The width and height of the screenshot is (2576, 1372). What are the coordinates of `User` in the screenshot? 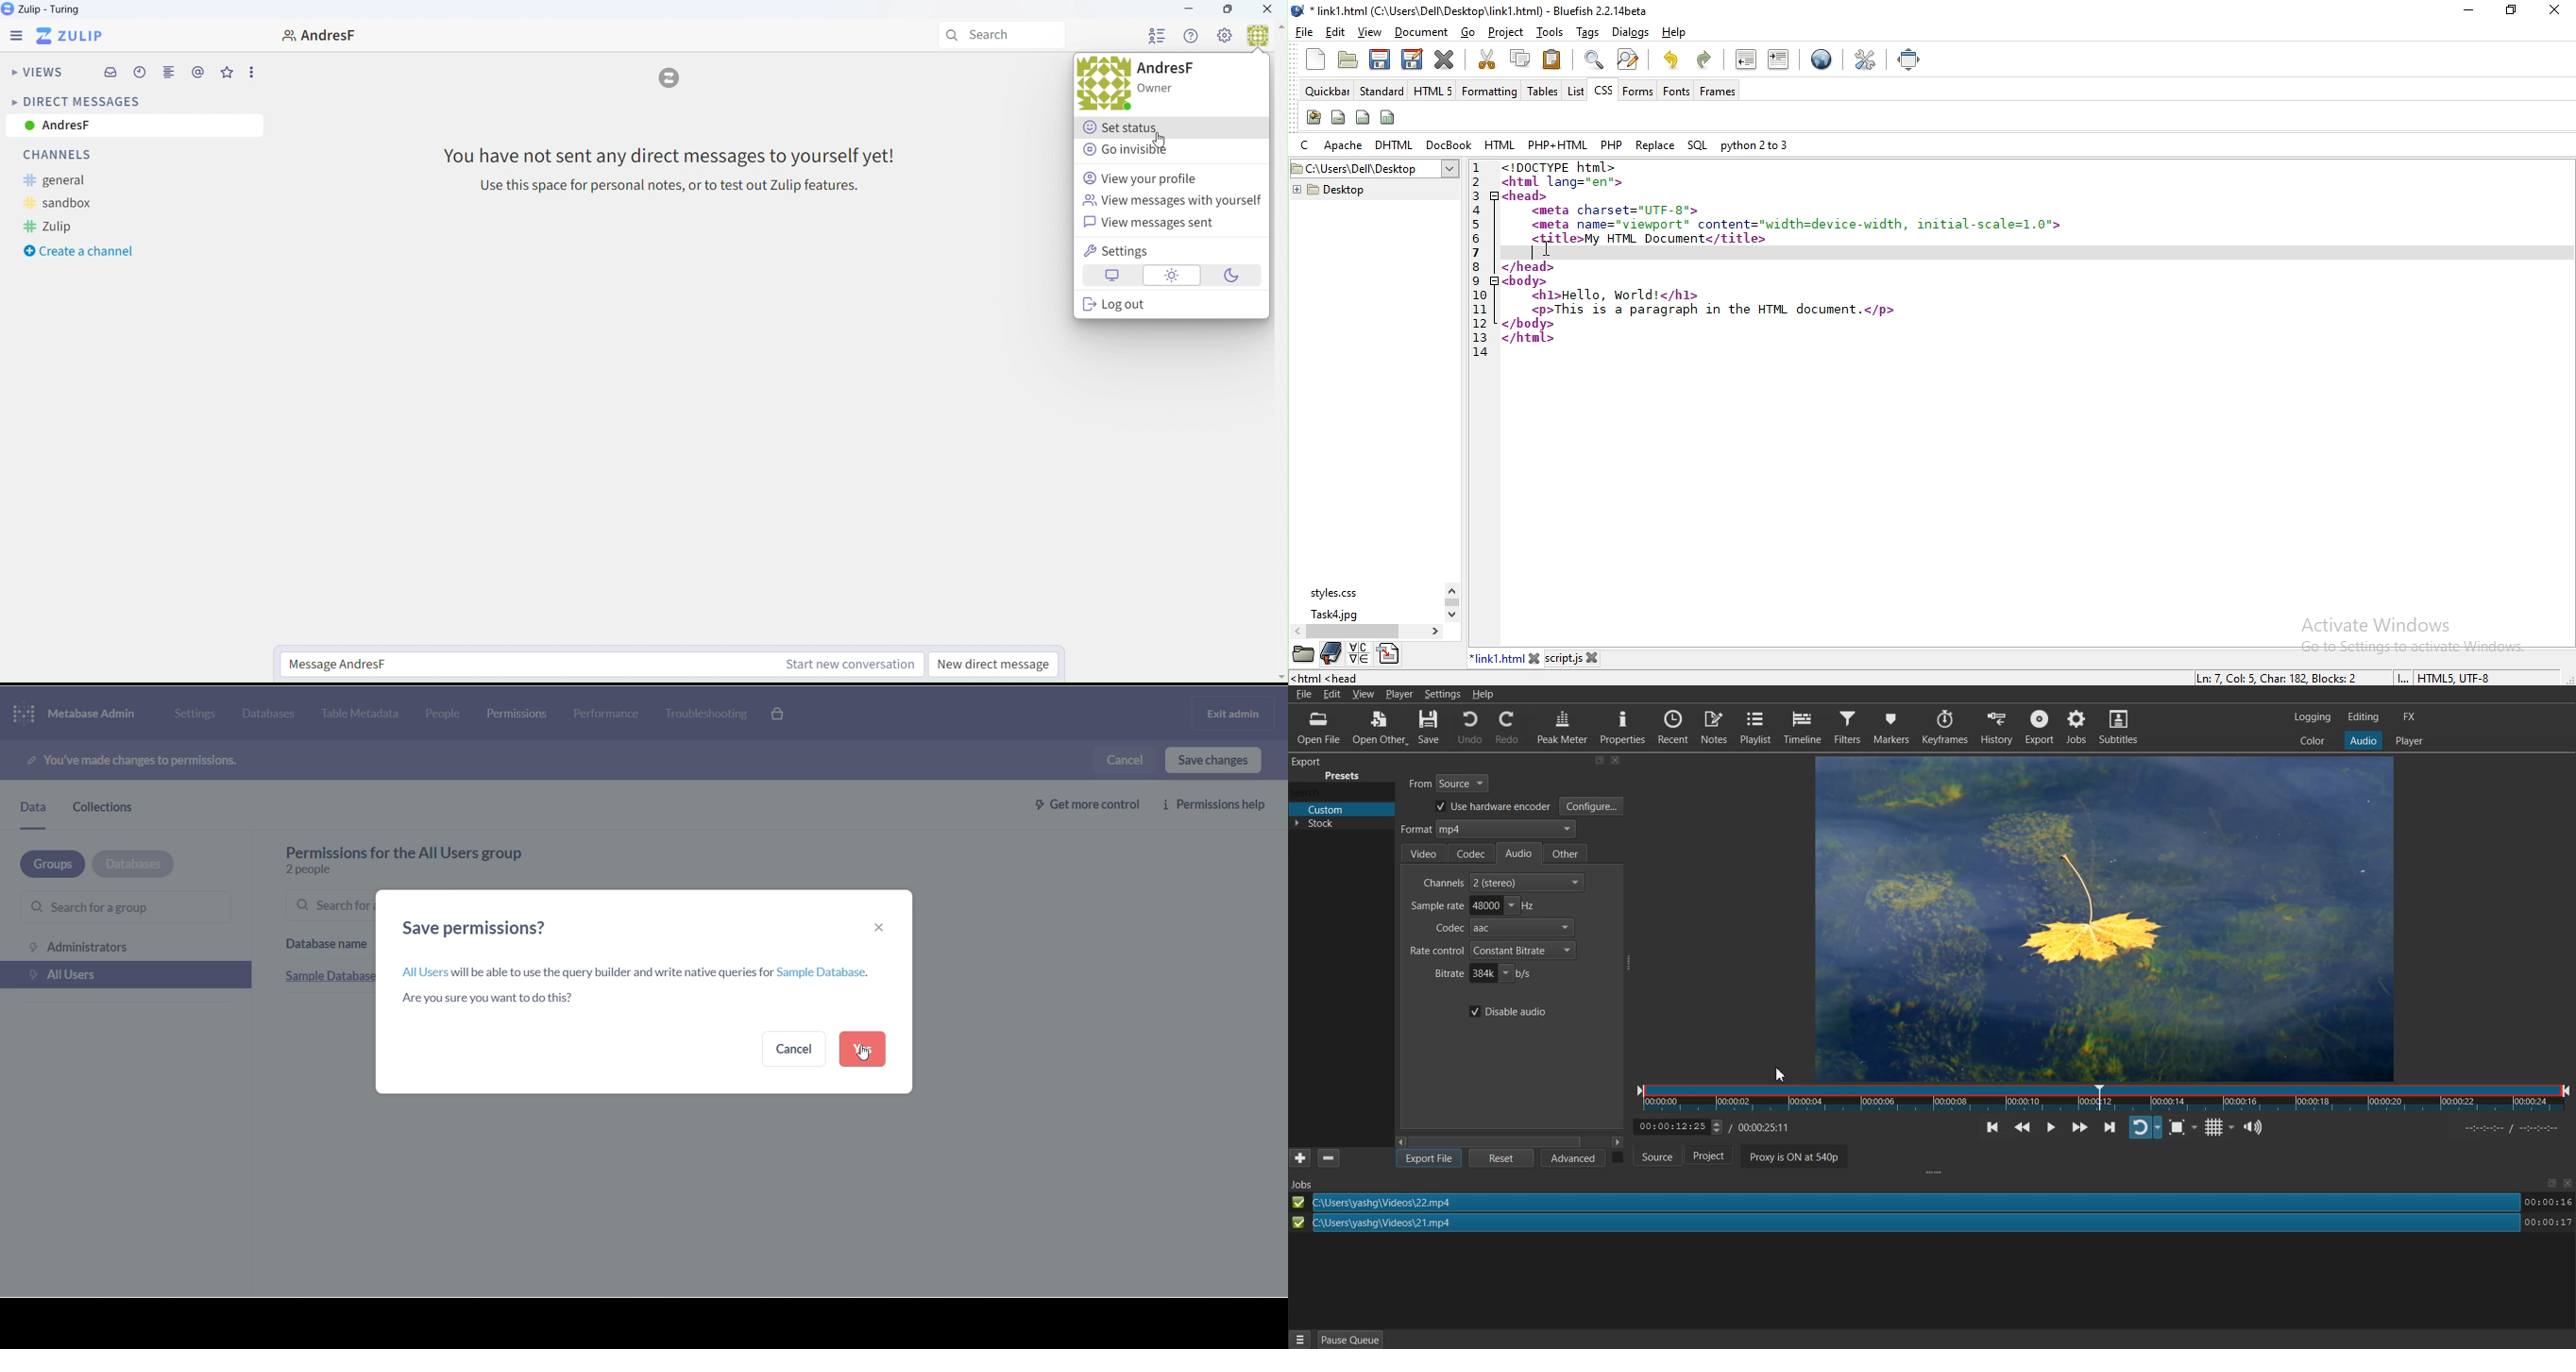 It's located at (313, 35).